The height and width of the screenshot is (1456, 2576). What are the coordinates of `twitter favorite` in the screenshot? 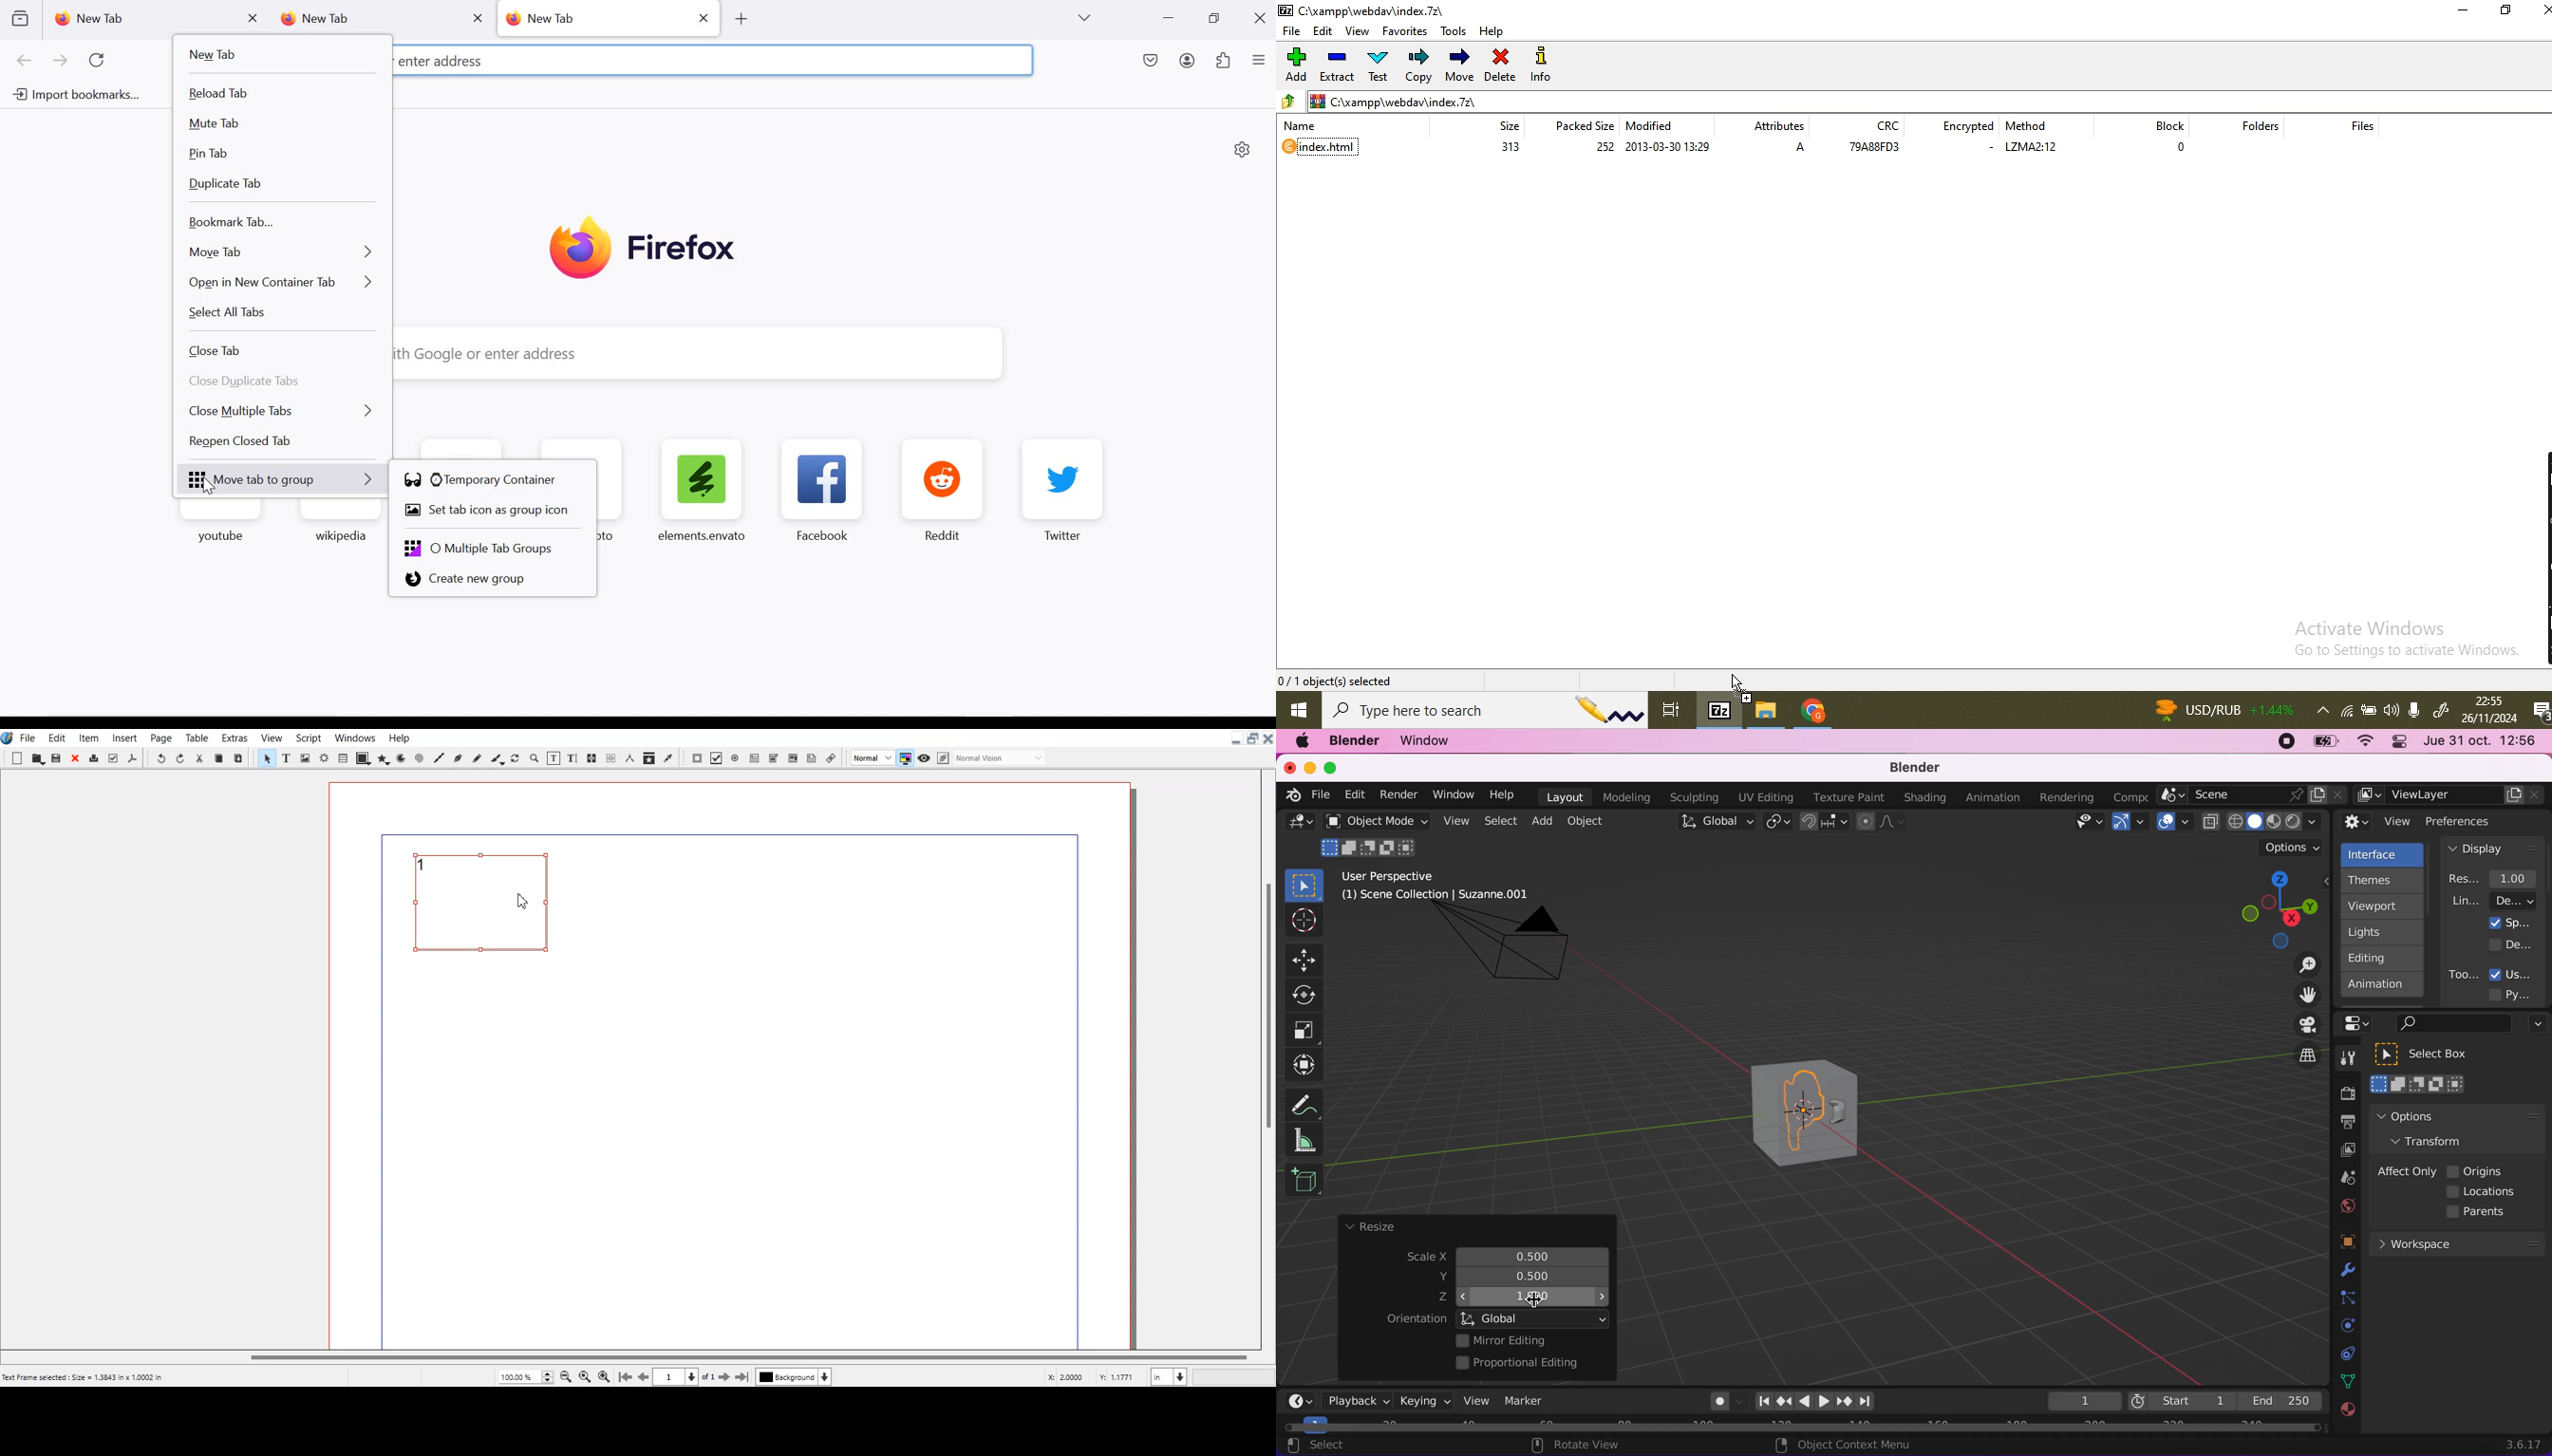 It's located at (1064, 490).